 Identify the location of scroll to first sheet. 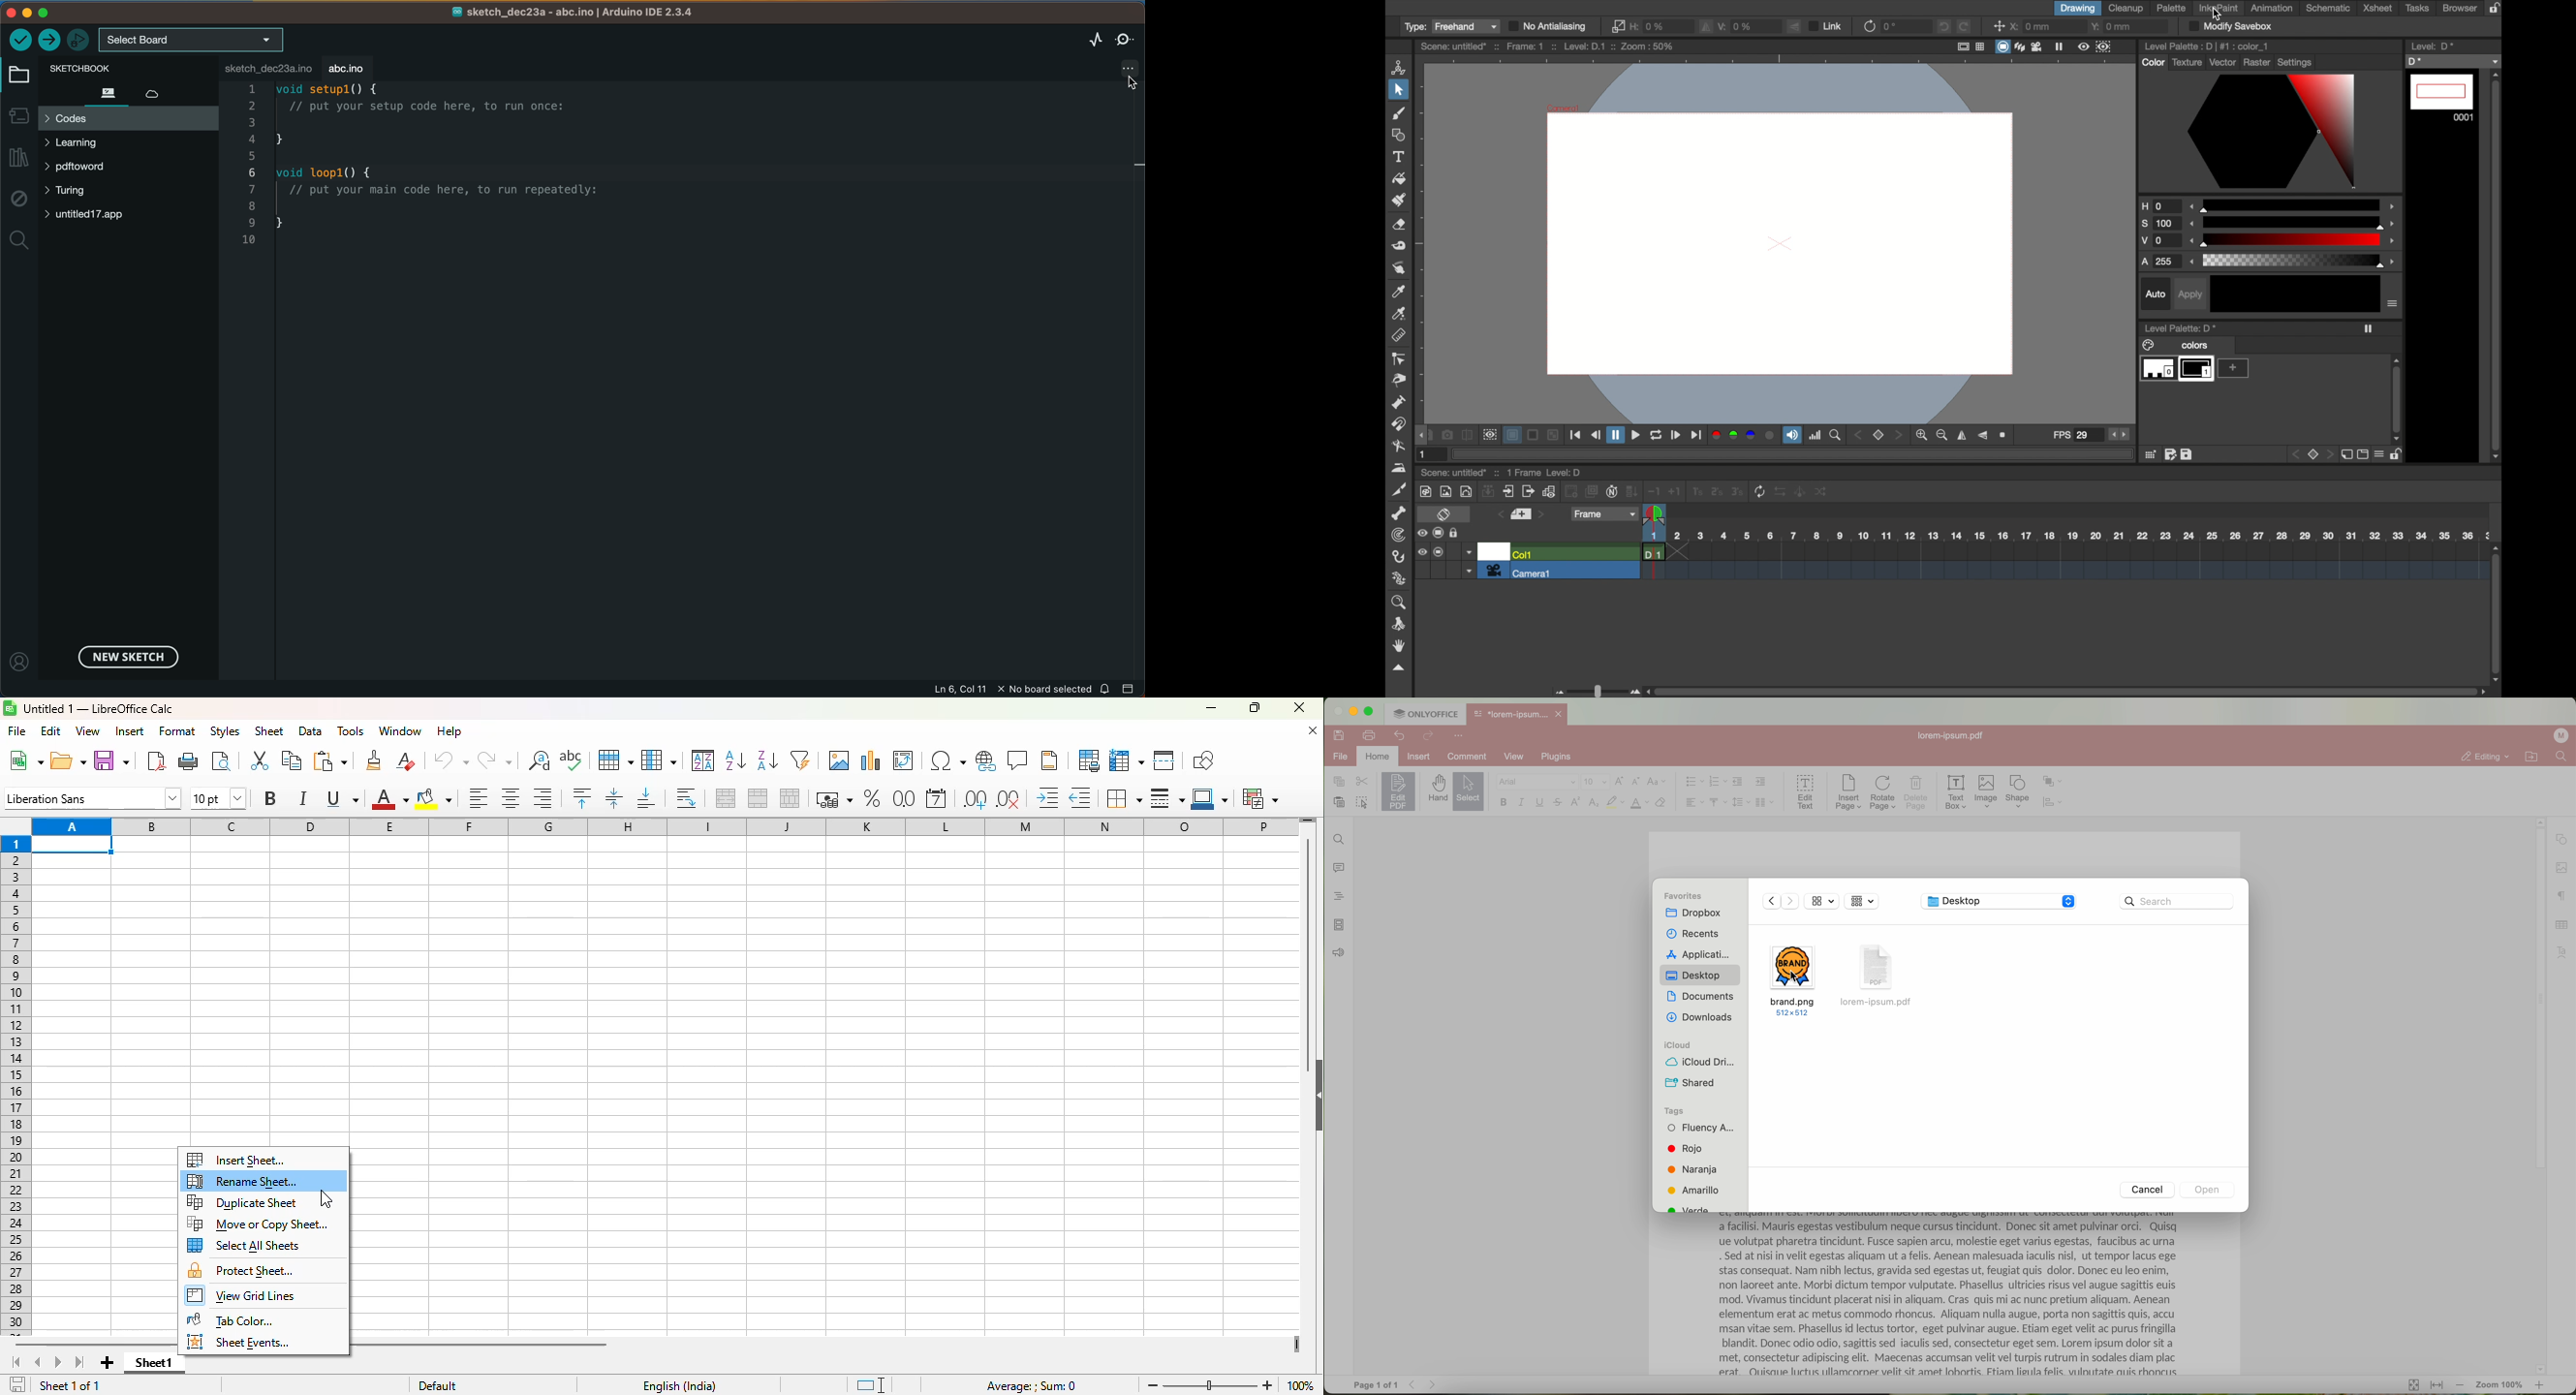
(17, 1362).